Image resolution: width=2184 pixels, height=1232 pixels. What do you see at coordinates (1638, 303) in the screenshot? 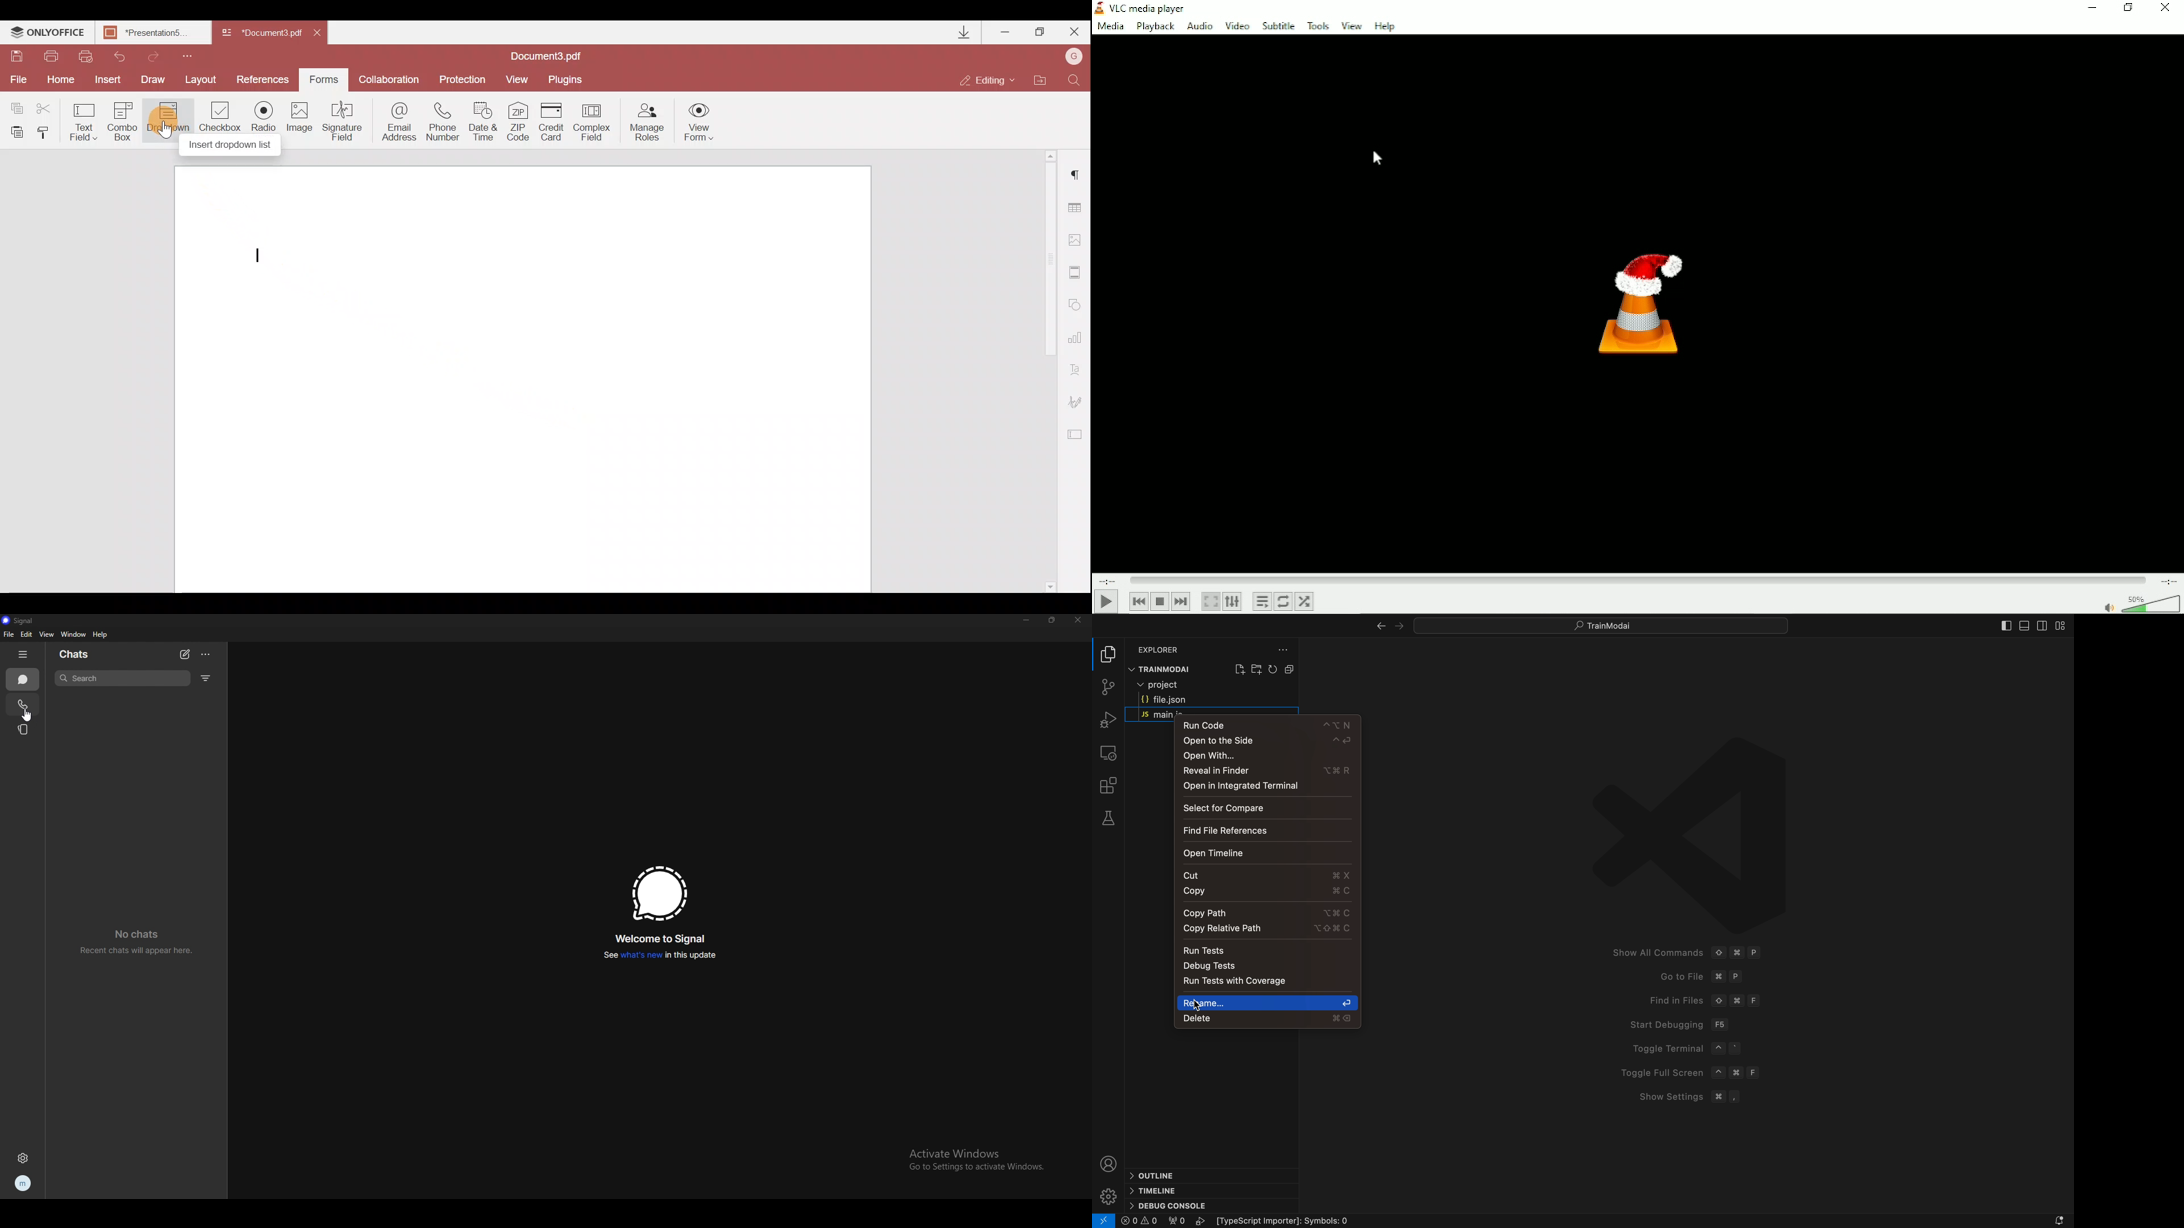
I see `vlc Logo` at bounding box center [1638, 303].